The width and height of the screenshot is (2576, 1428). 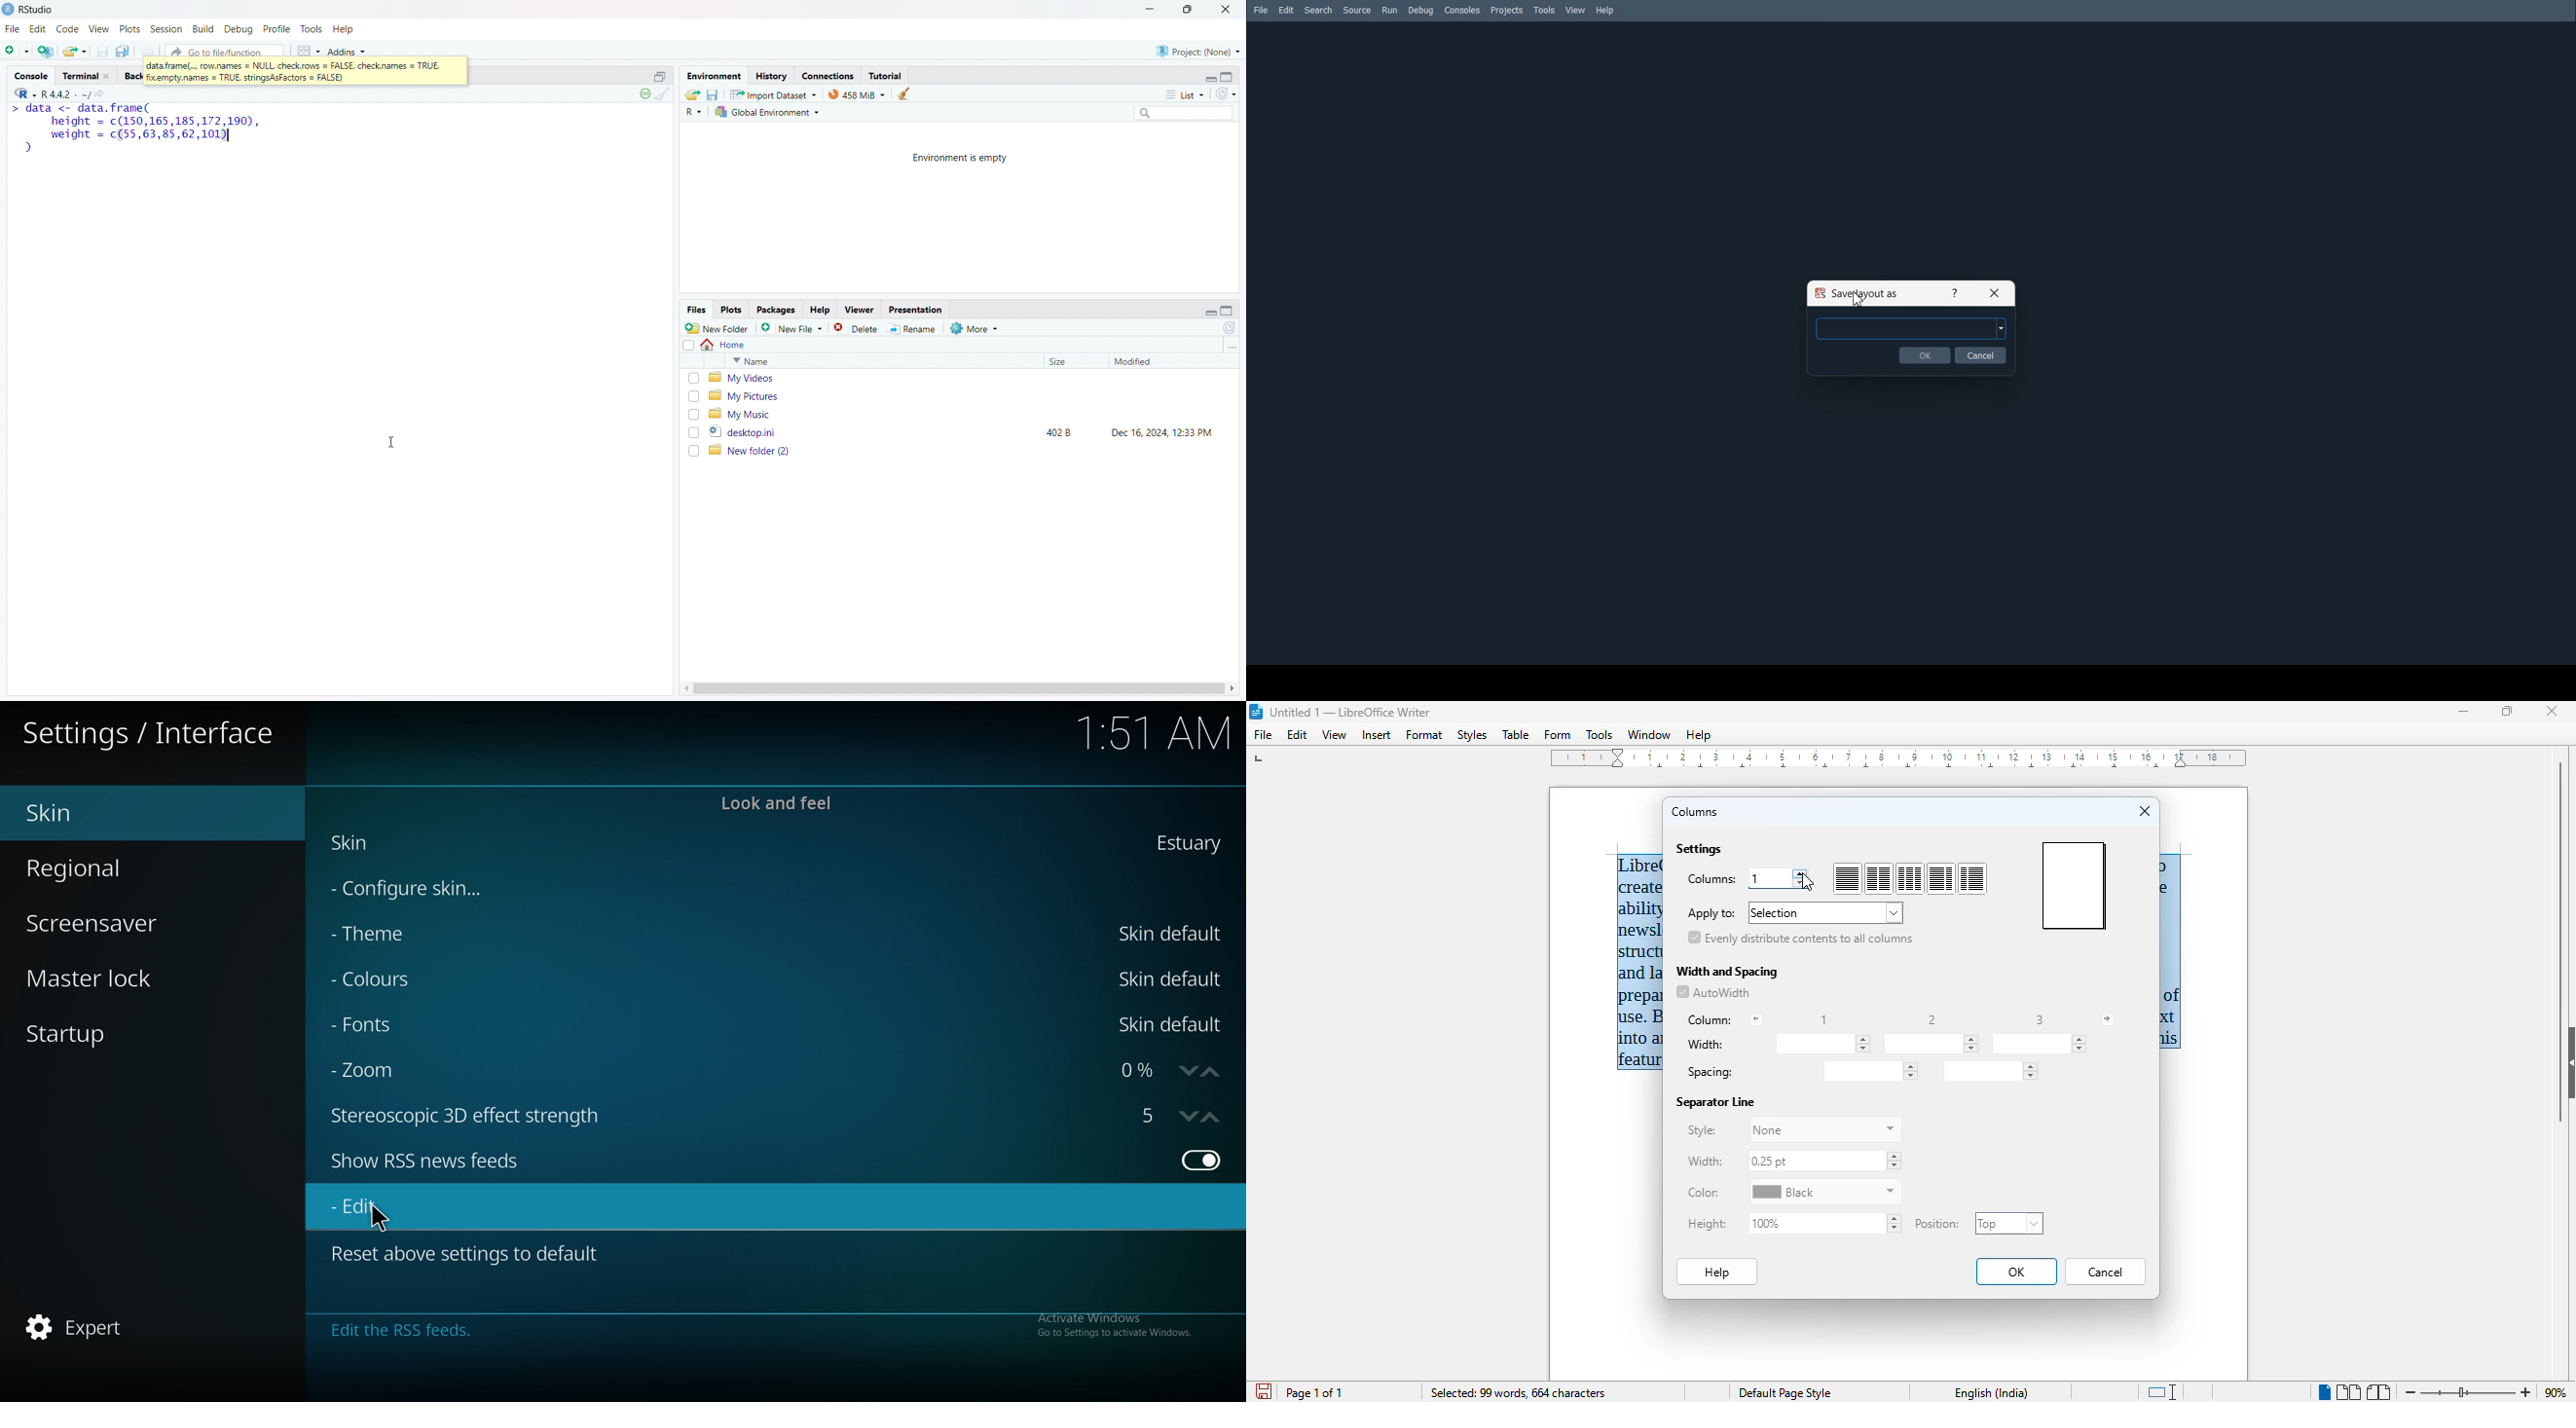 I want to click on data frame... row.names = NULL check.rows = FALSE, check.names = TRUE.
x.empty.names = TRUE, stringsAsFactors = FALSE), so click(x=306, y=71).